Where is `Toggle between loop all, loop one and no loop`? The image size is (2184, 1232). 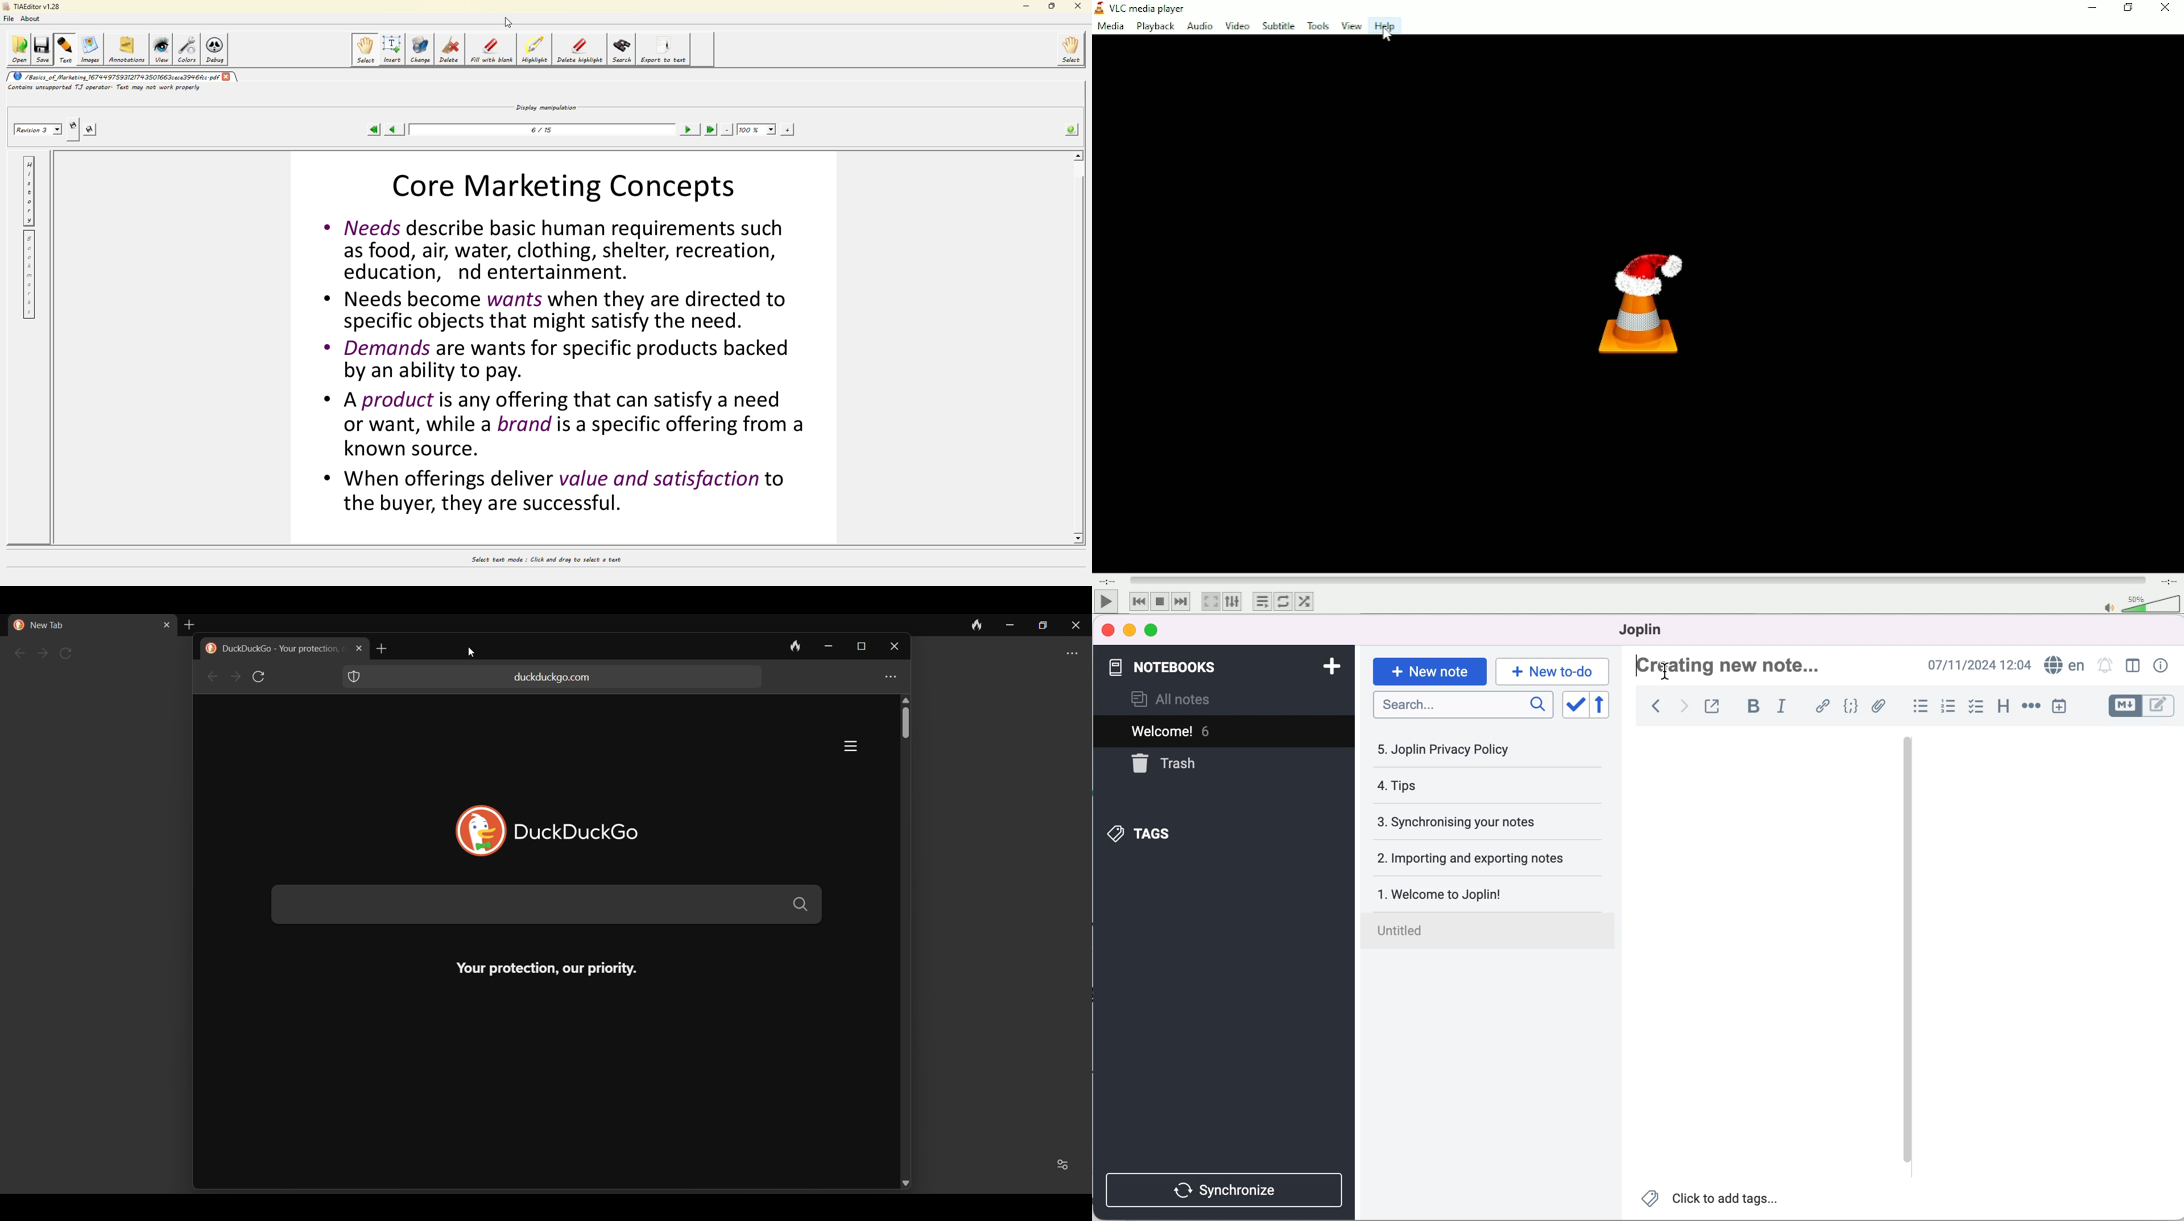
Toggle between loop all, loop one and no loop is located at coordinates (1283, 602).